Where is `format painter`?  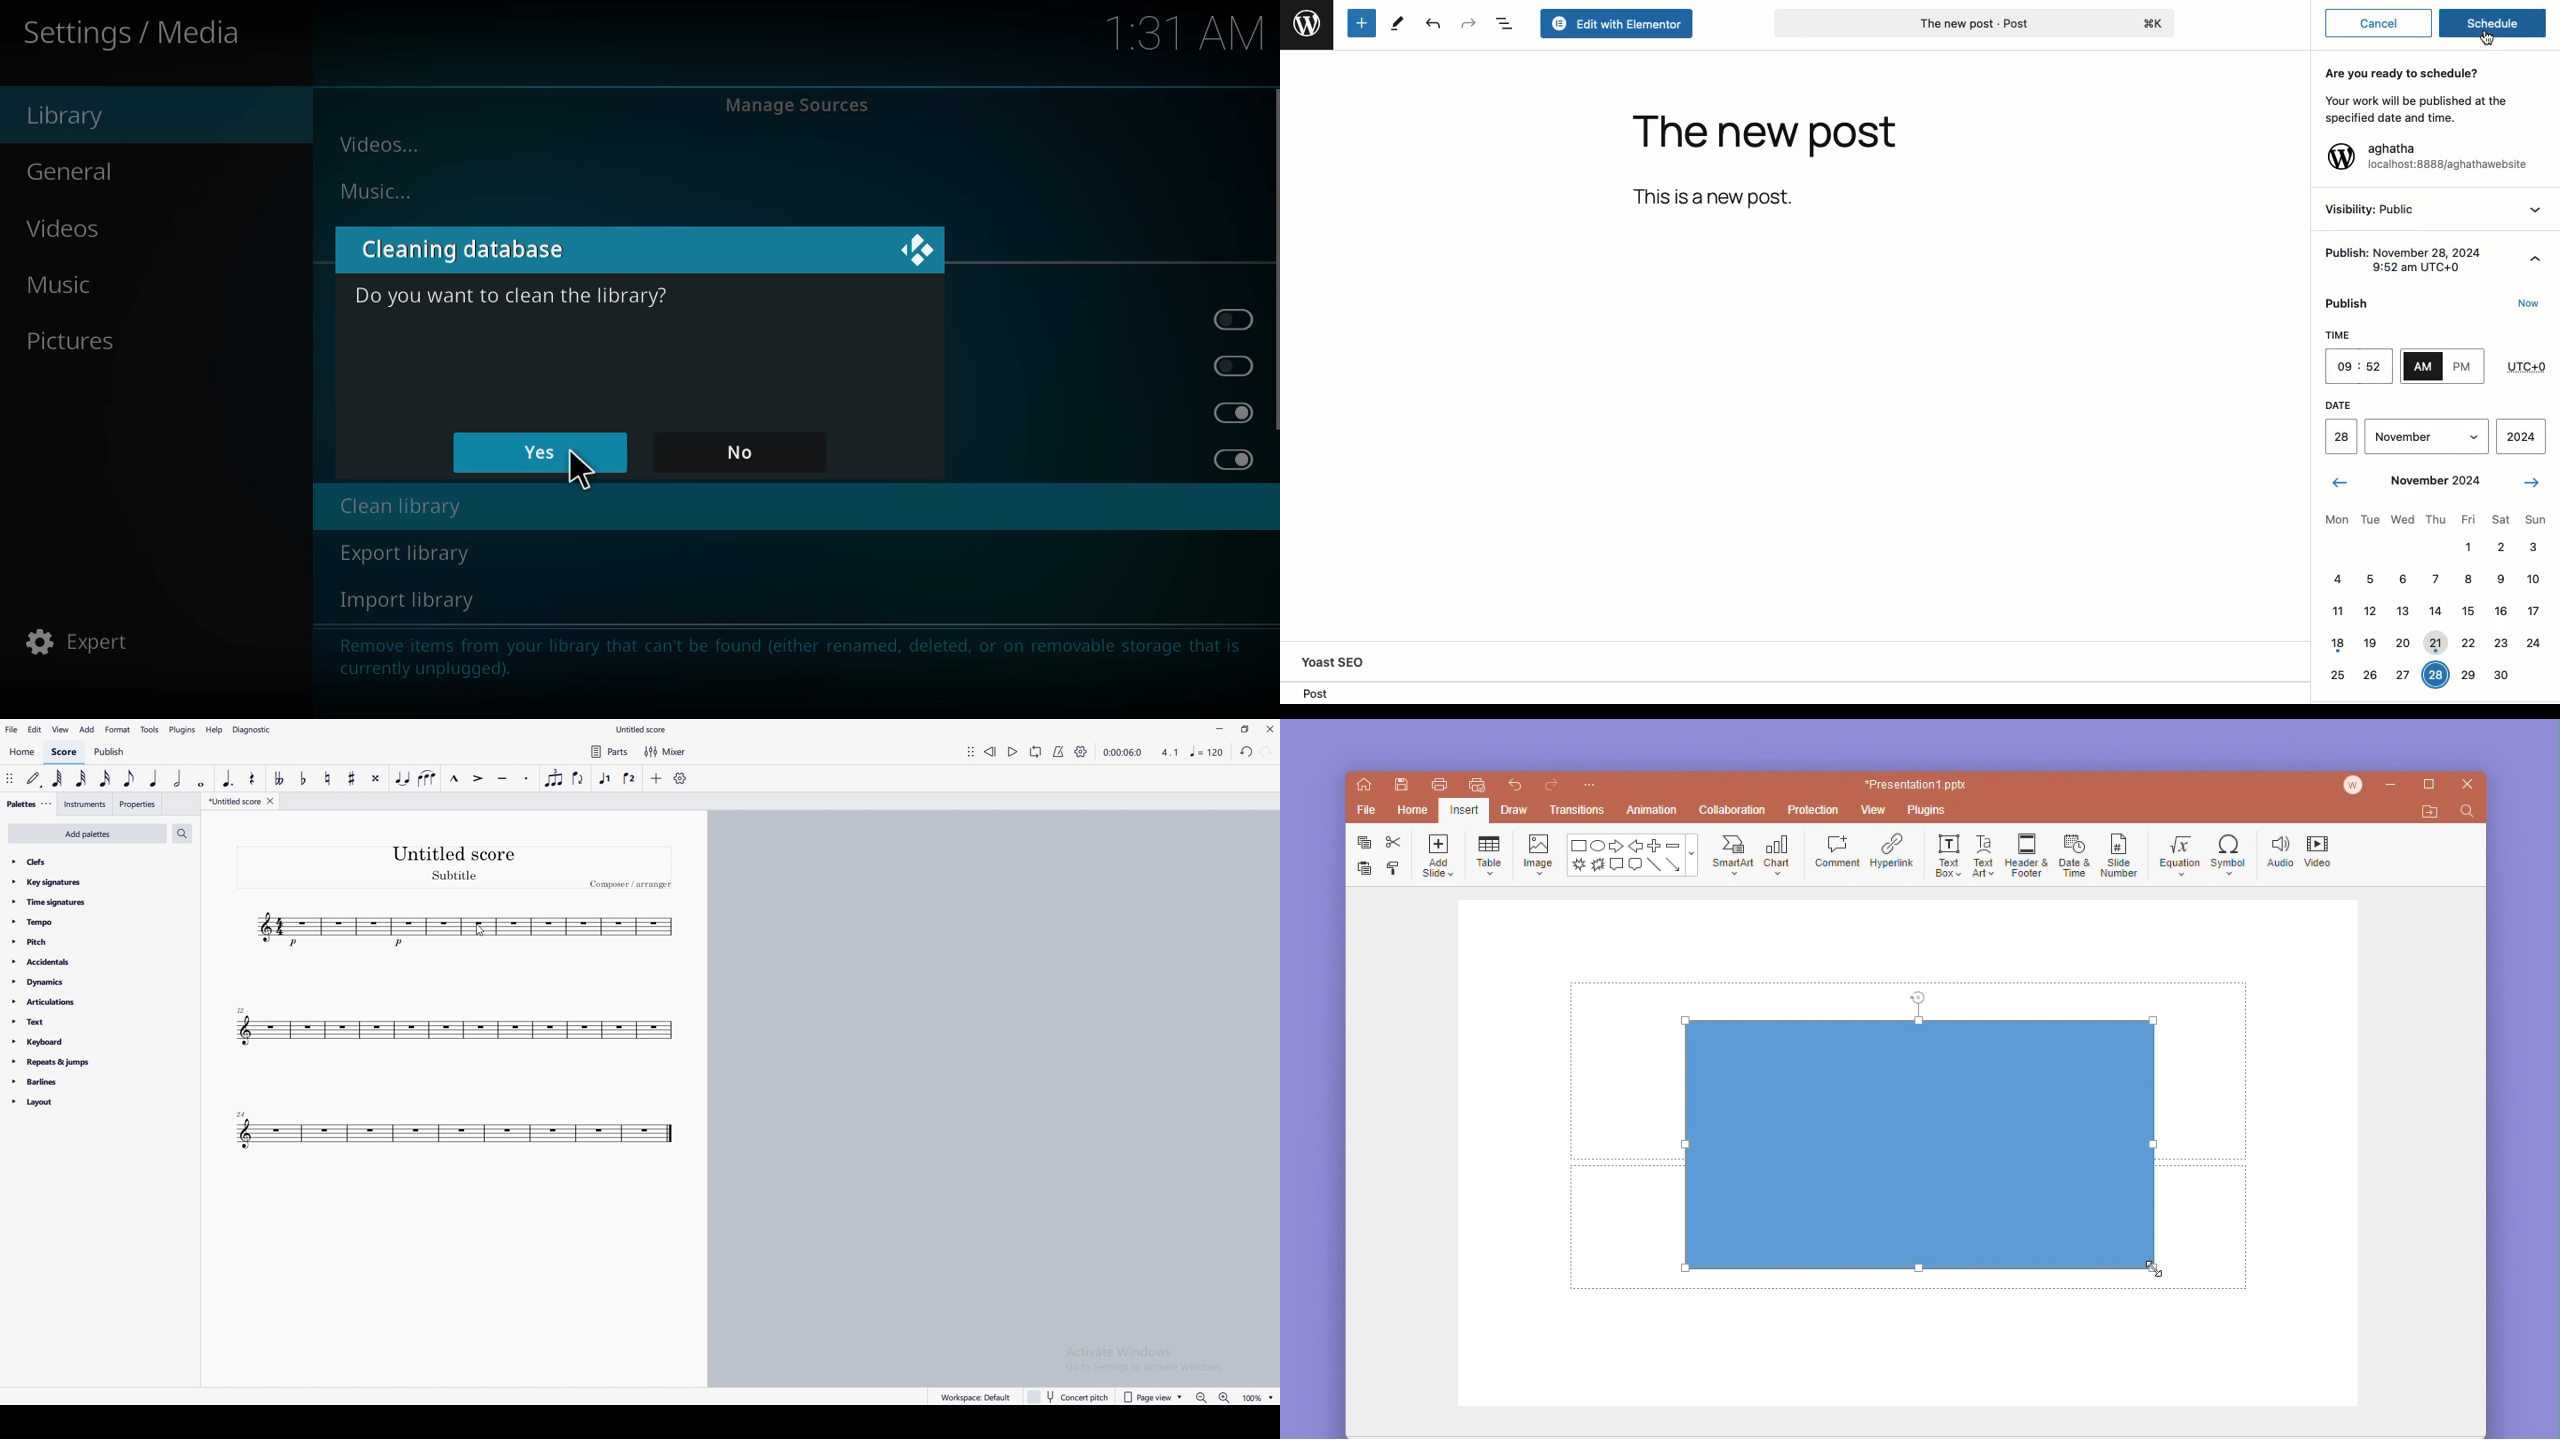 format painter is located at coordinates (1393, 869).